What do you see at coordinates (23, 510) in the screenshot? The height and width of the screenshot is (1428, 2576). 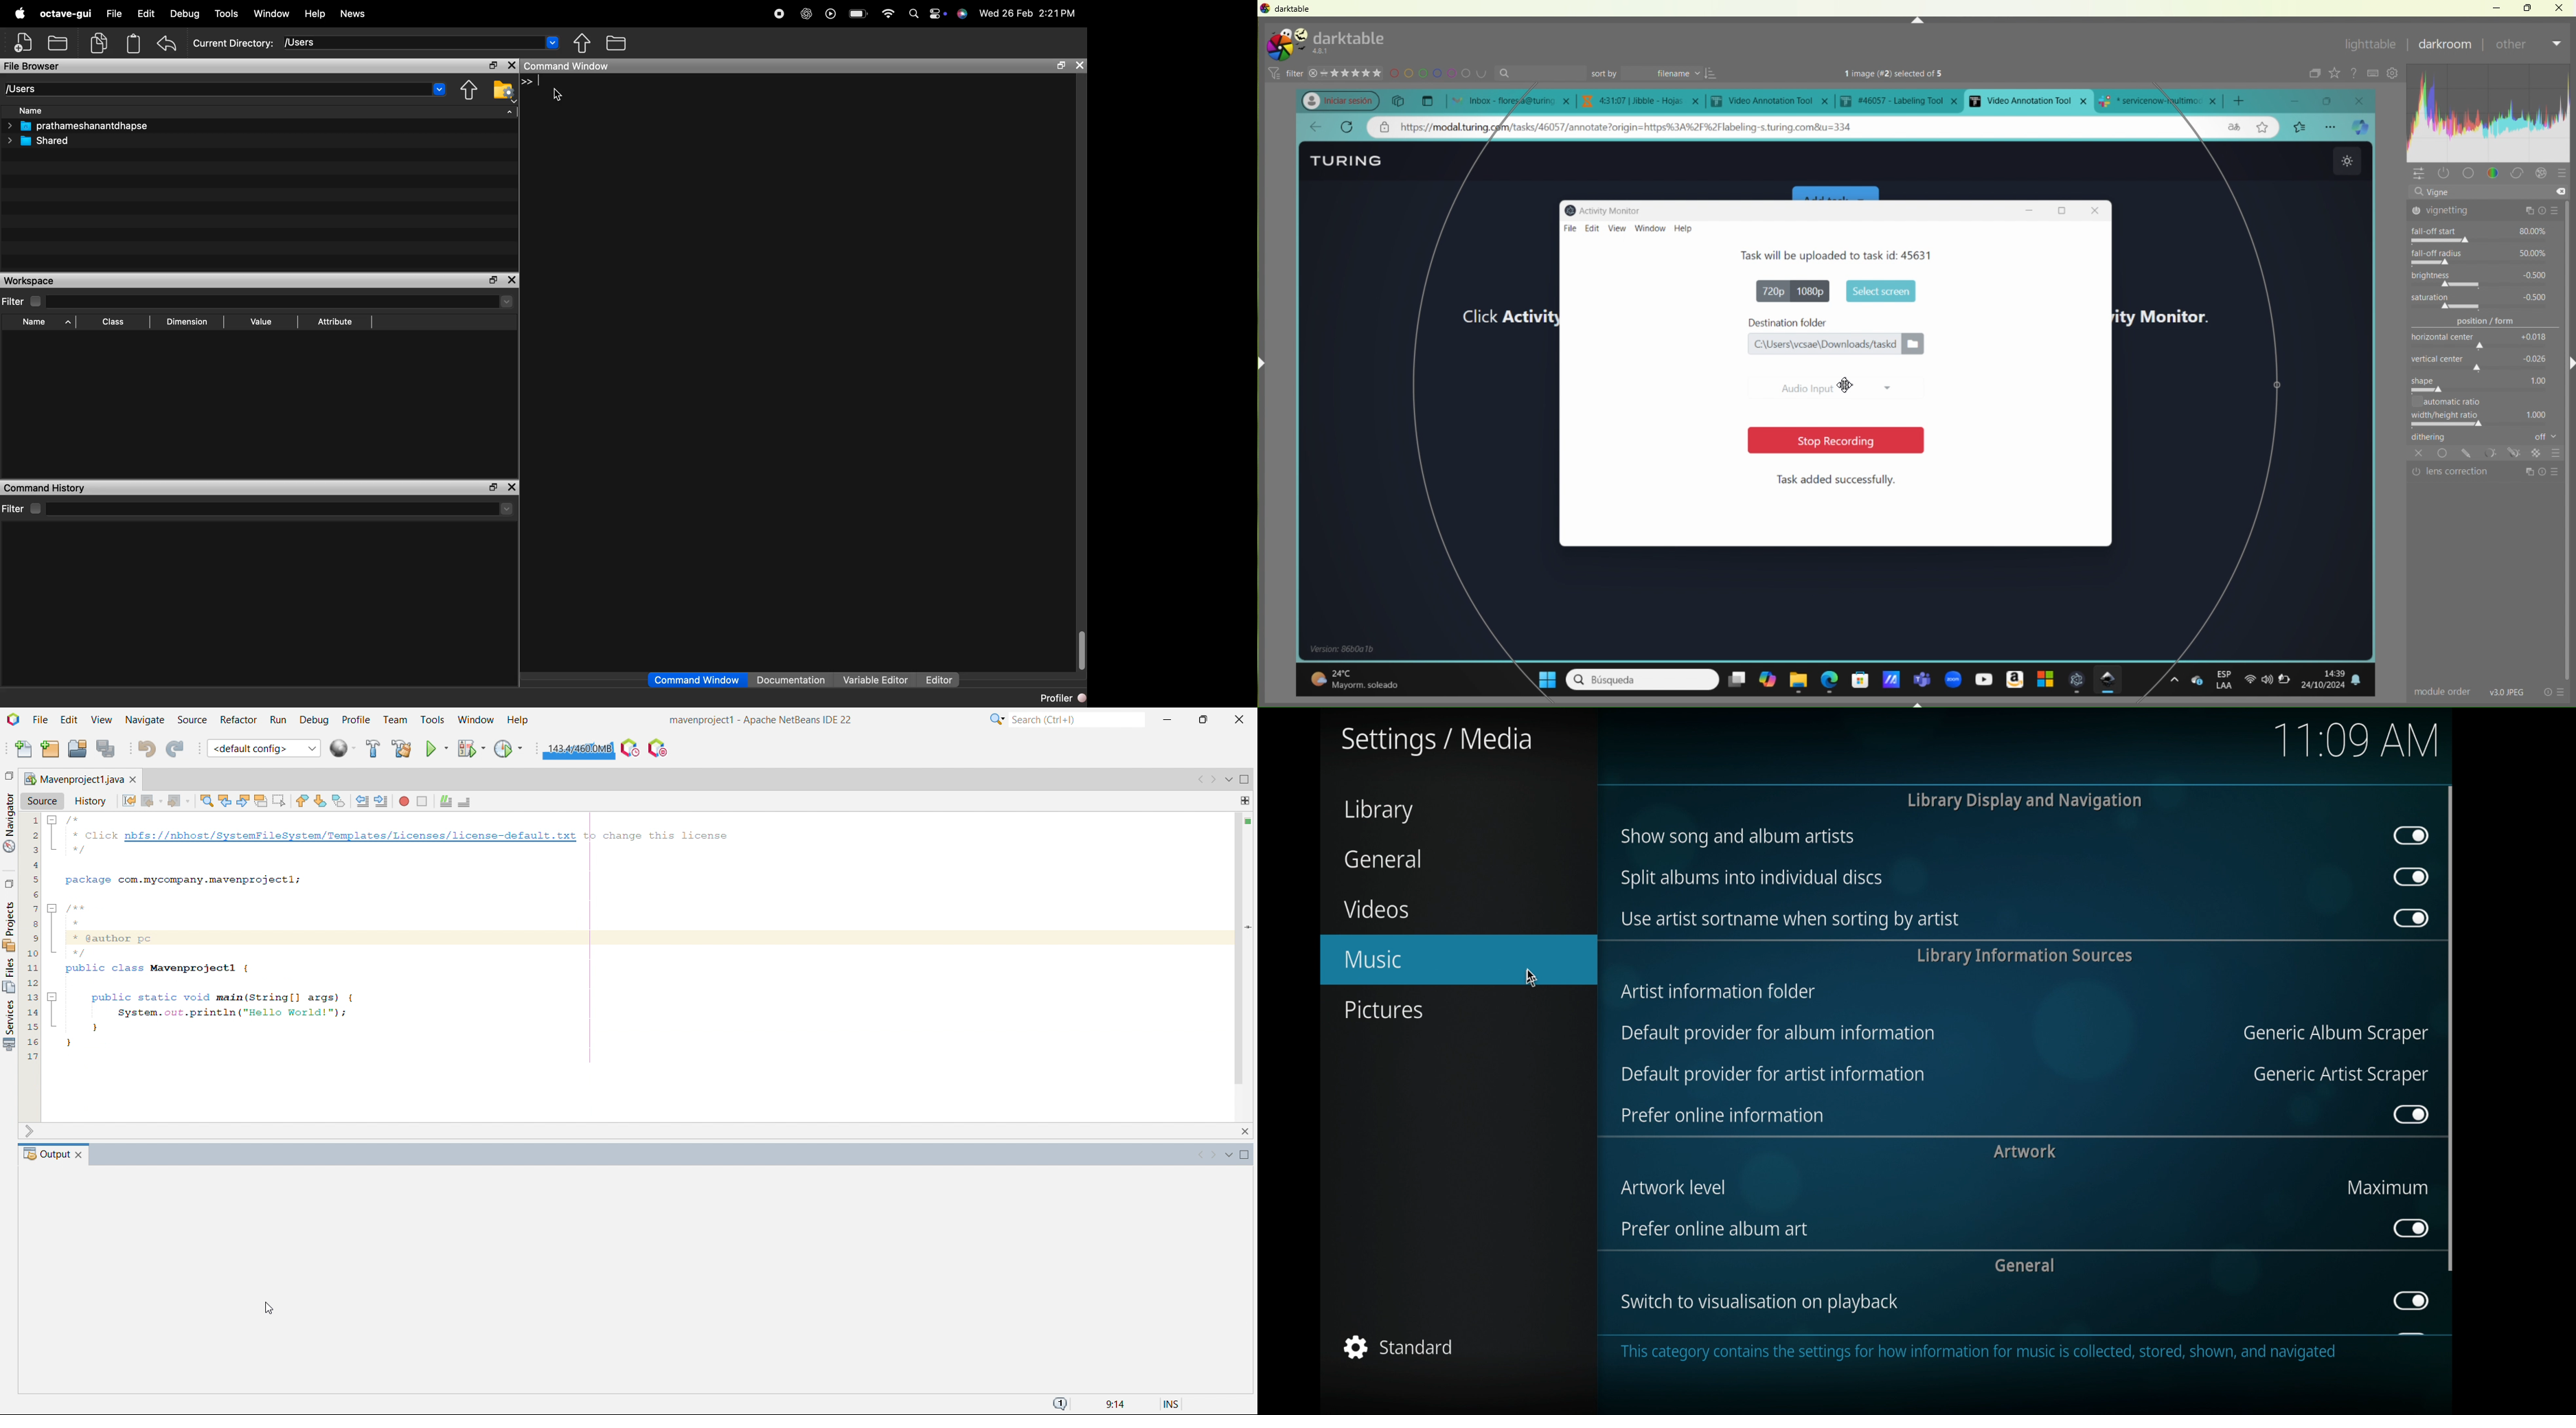 I see `Filter` at bounding box center [23, 510].